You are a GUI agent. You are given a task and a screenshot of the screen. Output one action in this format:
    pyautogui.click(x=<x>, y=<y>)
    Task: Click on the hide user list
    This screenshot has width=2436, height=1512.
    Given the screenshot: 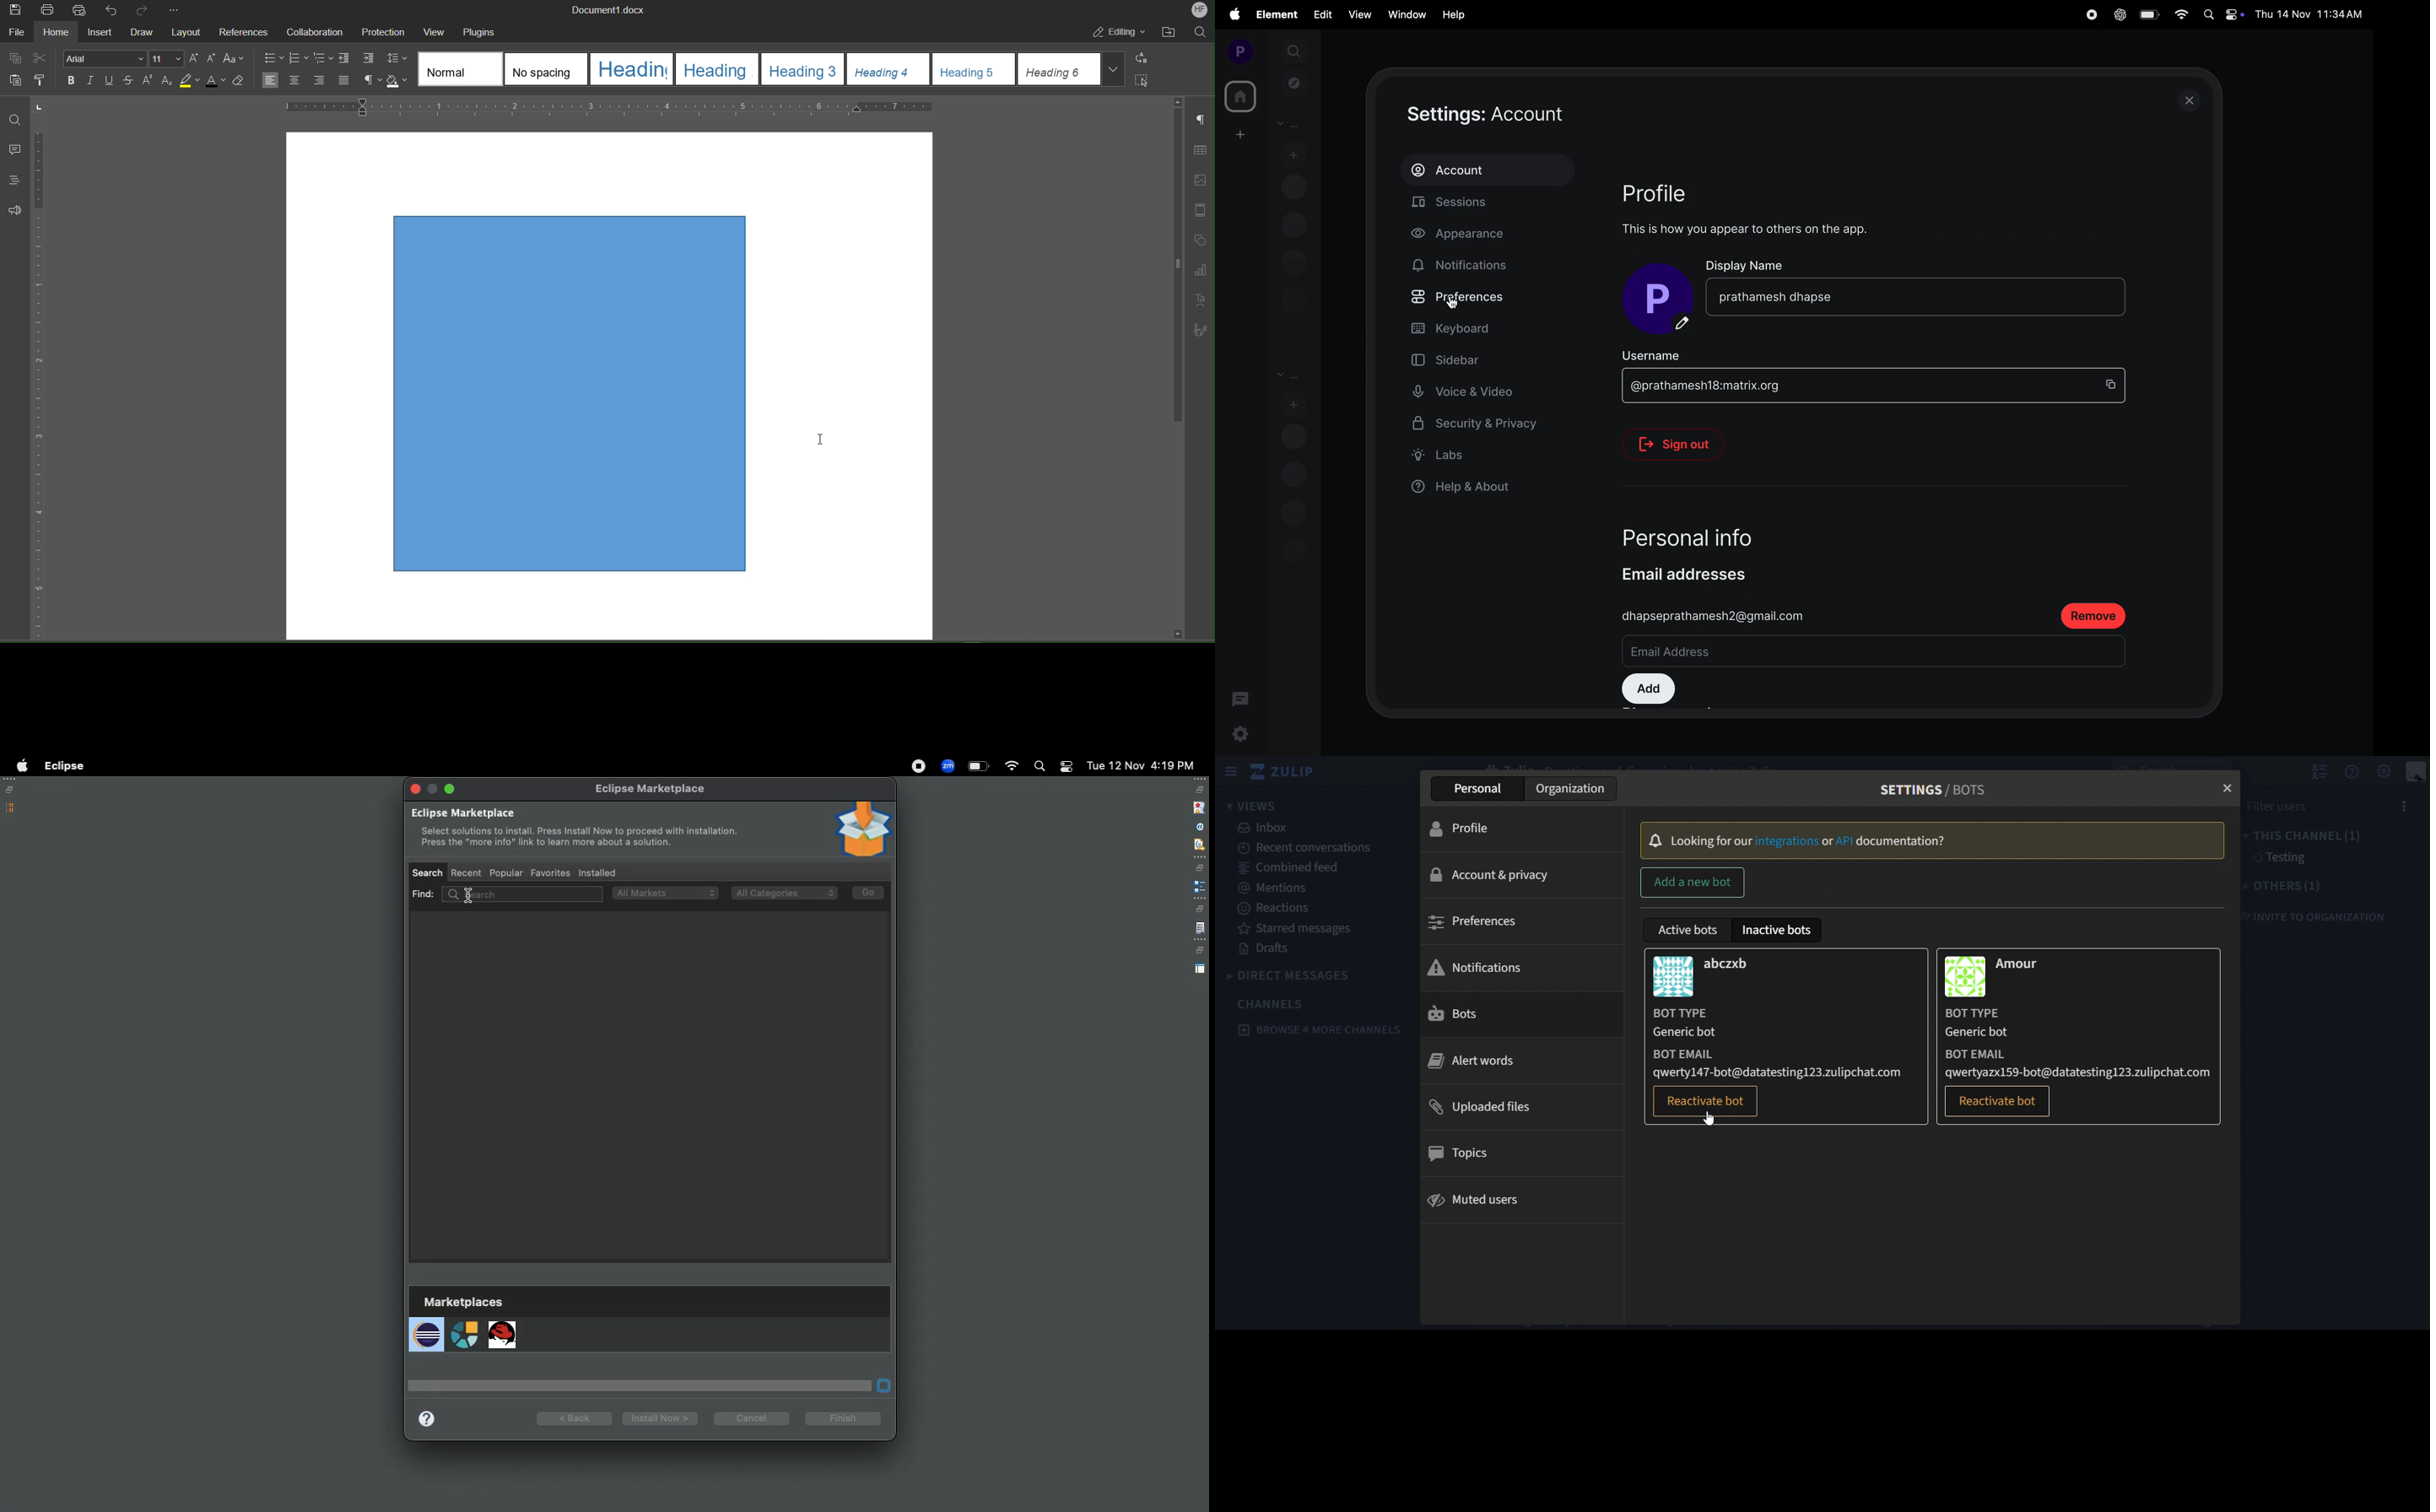 What is the action you would take?
    pyautogui.click(x=2319, y=770)
    